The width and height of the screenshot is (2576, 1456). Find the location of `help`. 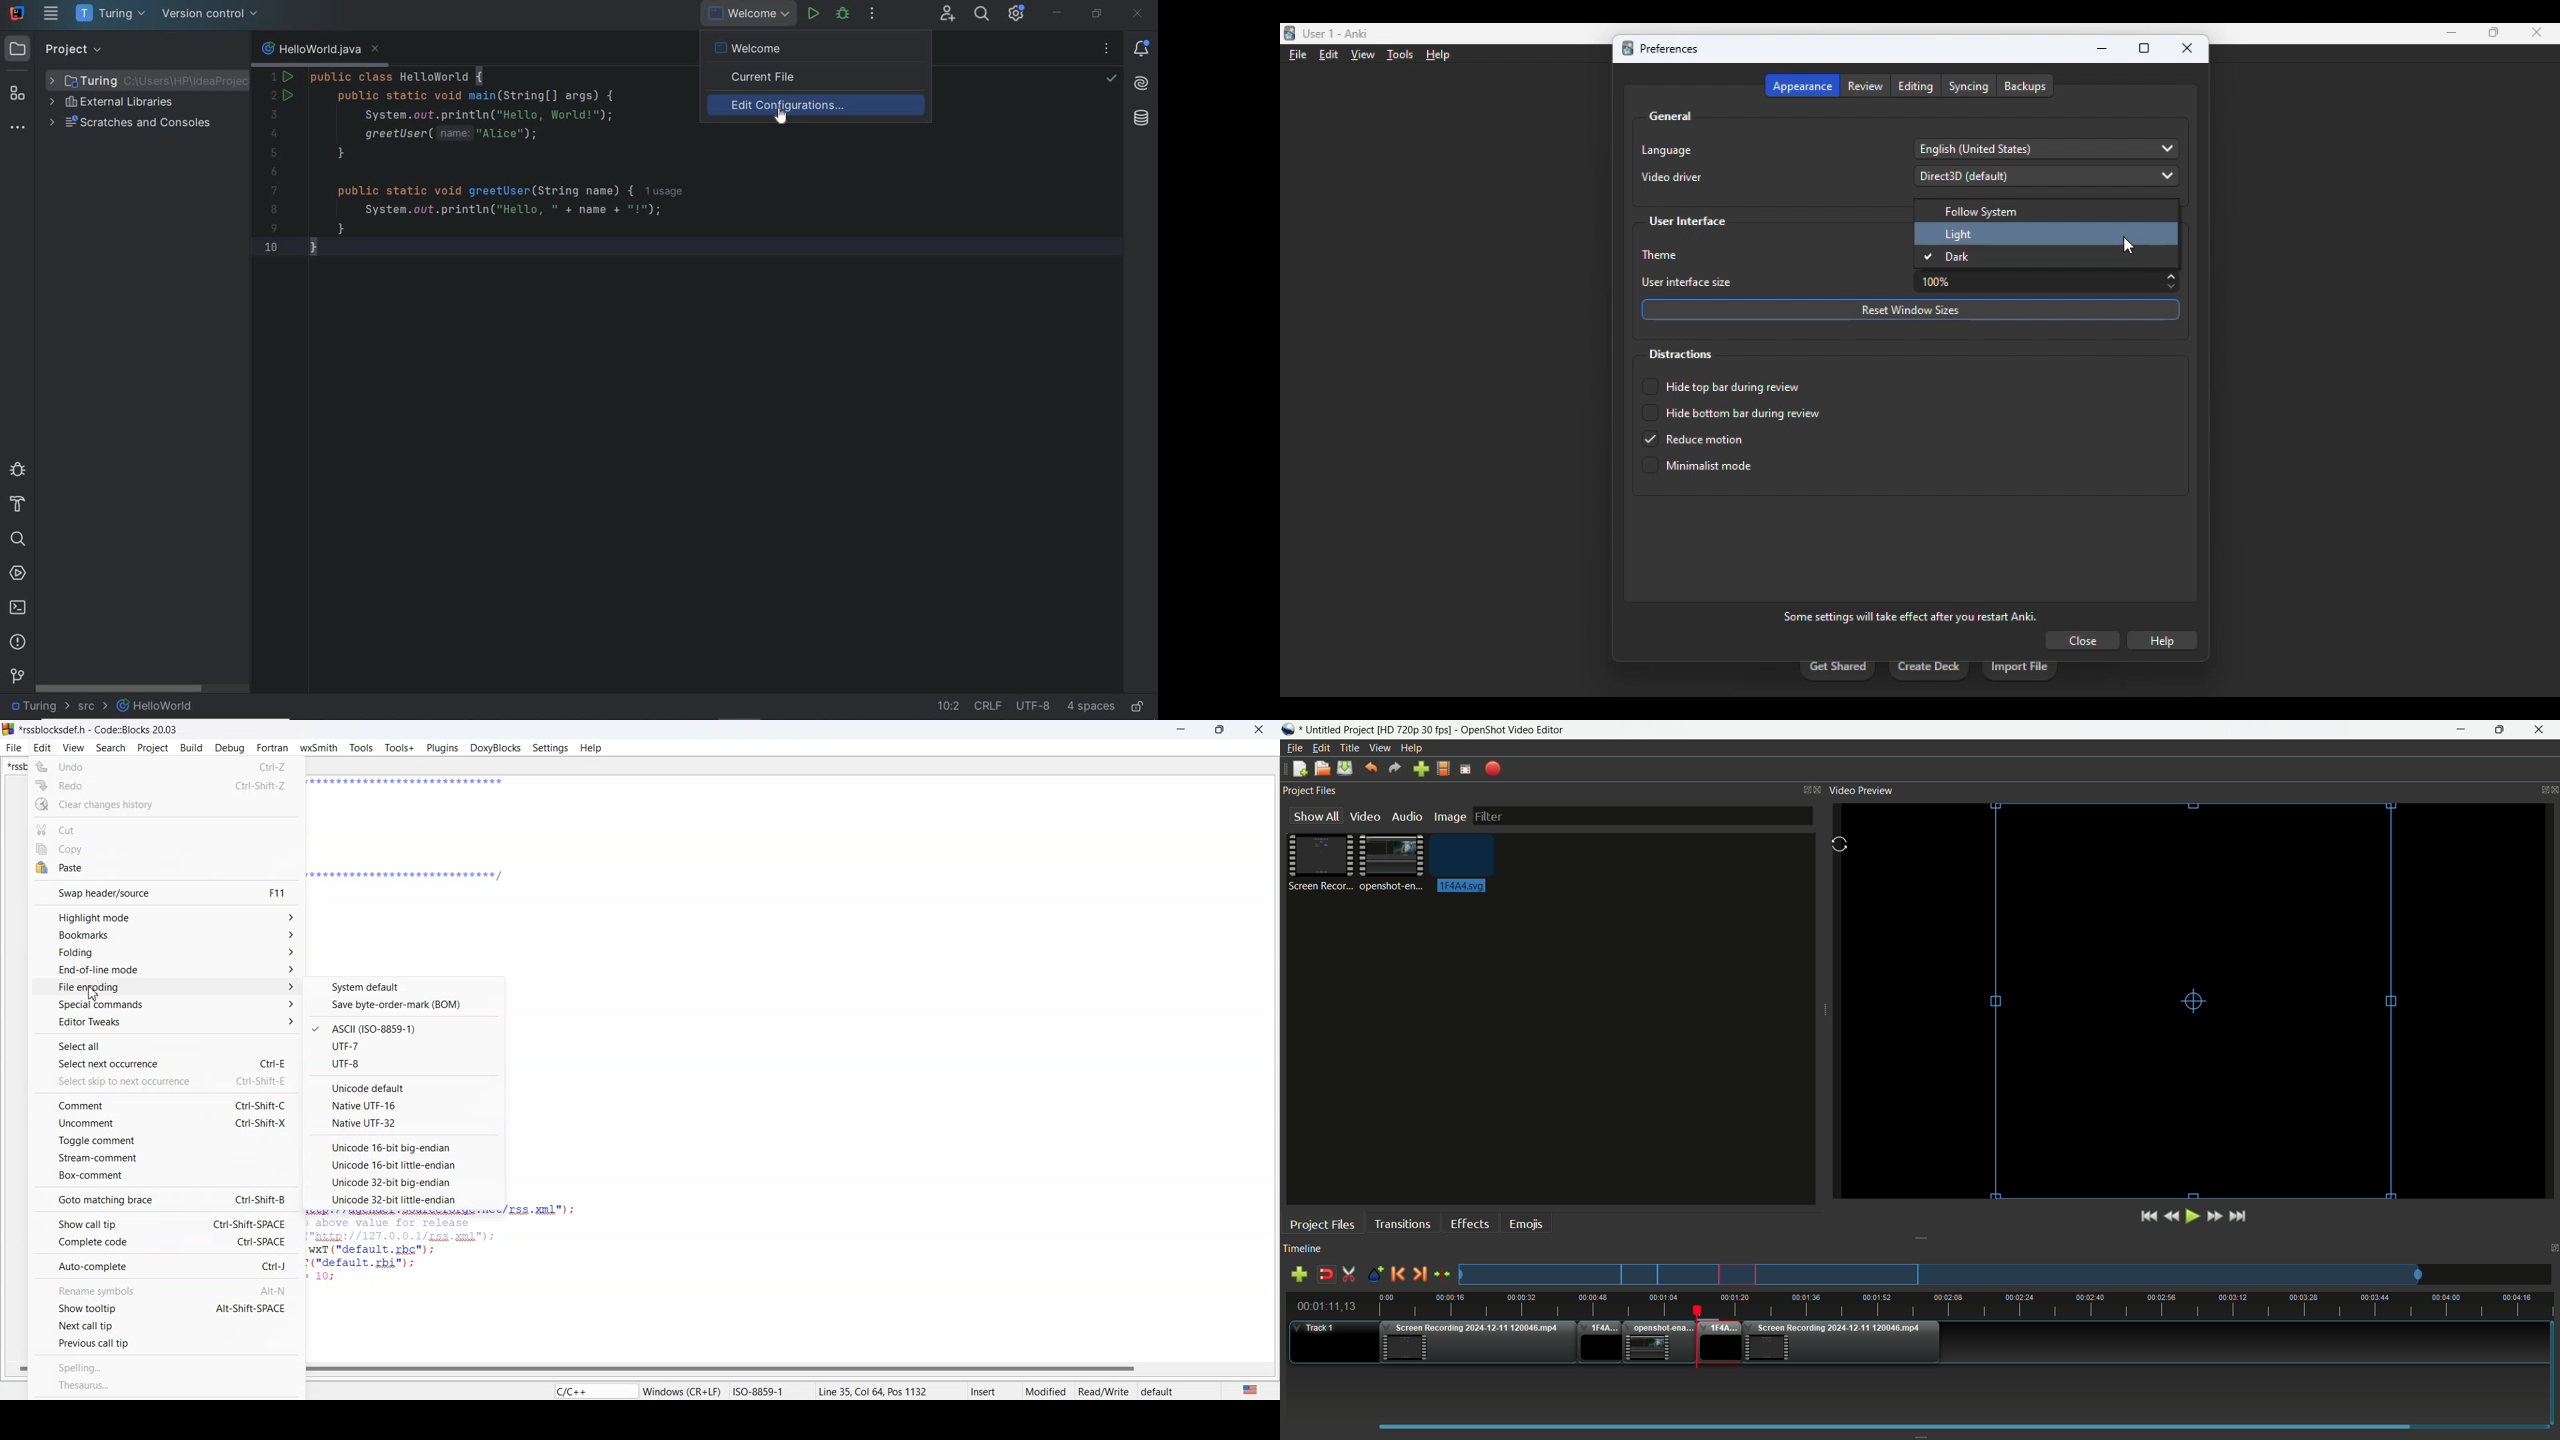

help is located at coordinates (1438, 55).